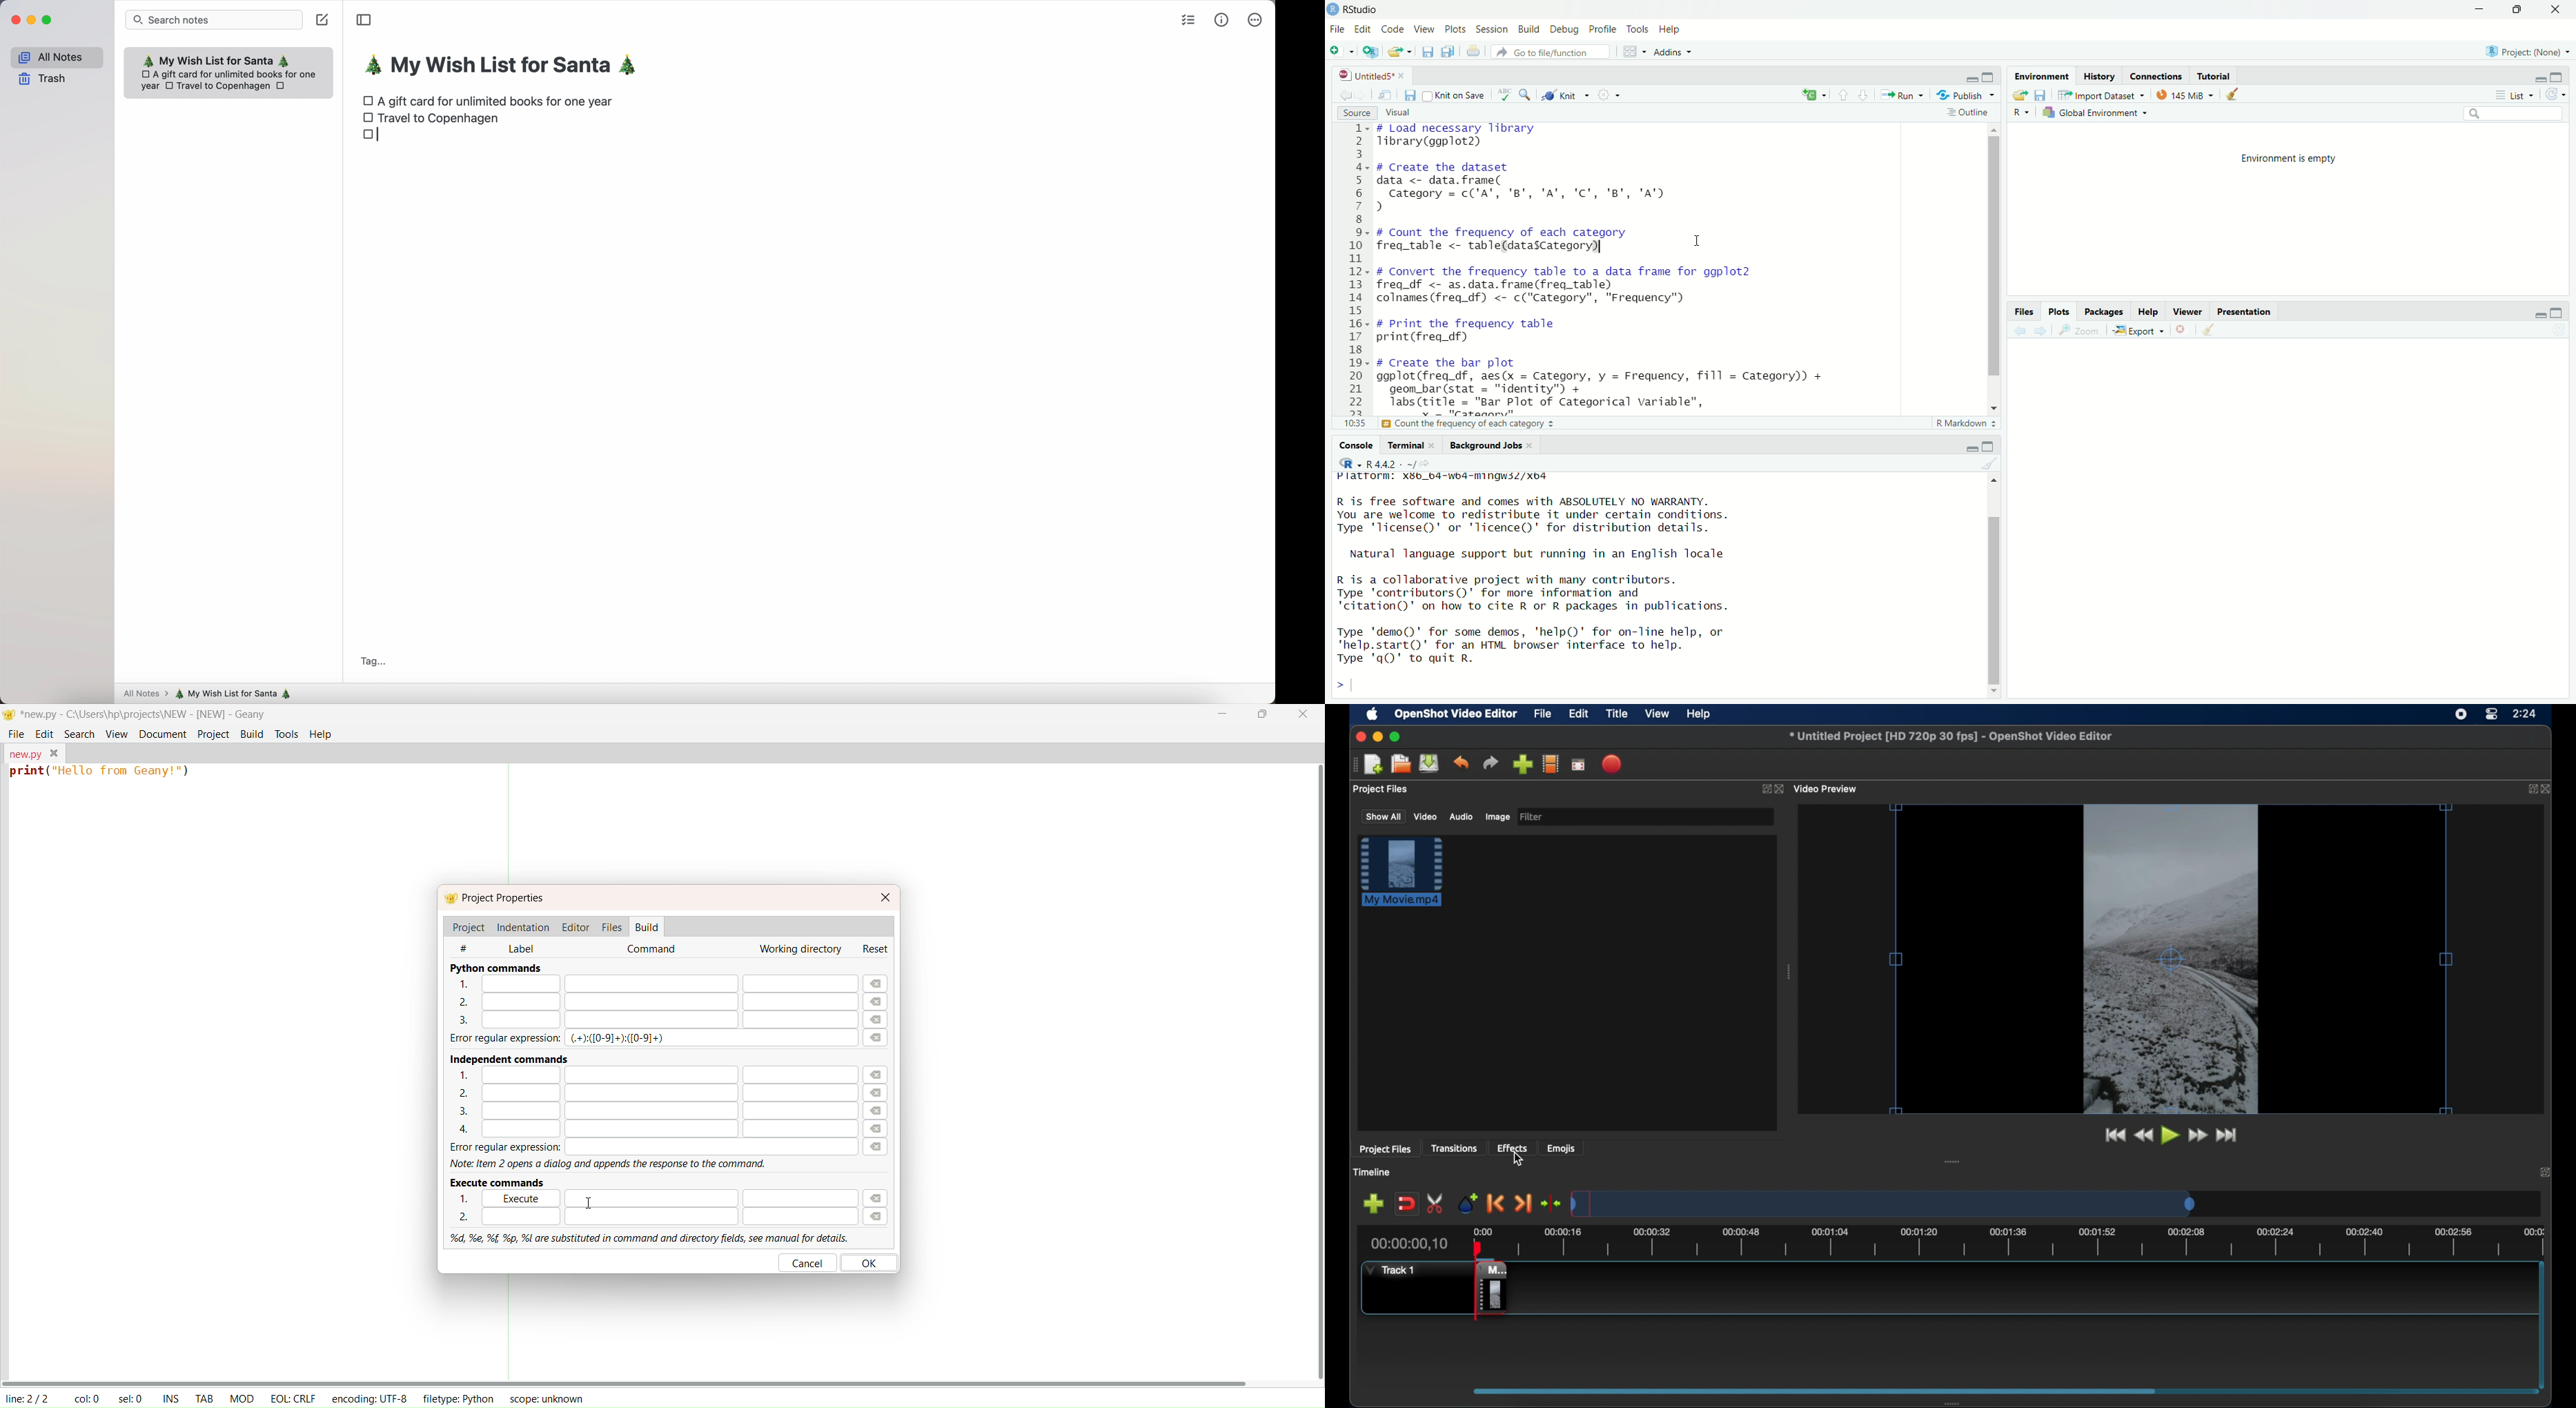 This screenshot has height=1428, width=2576. Describe the element at coordinates (2022, 96) in the screenshot. I see `open` at that location.